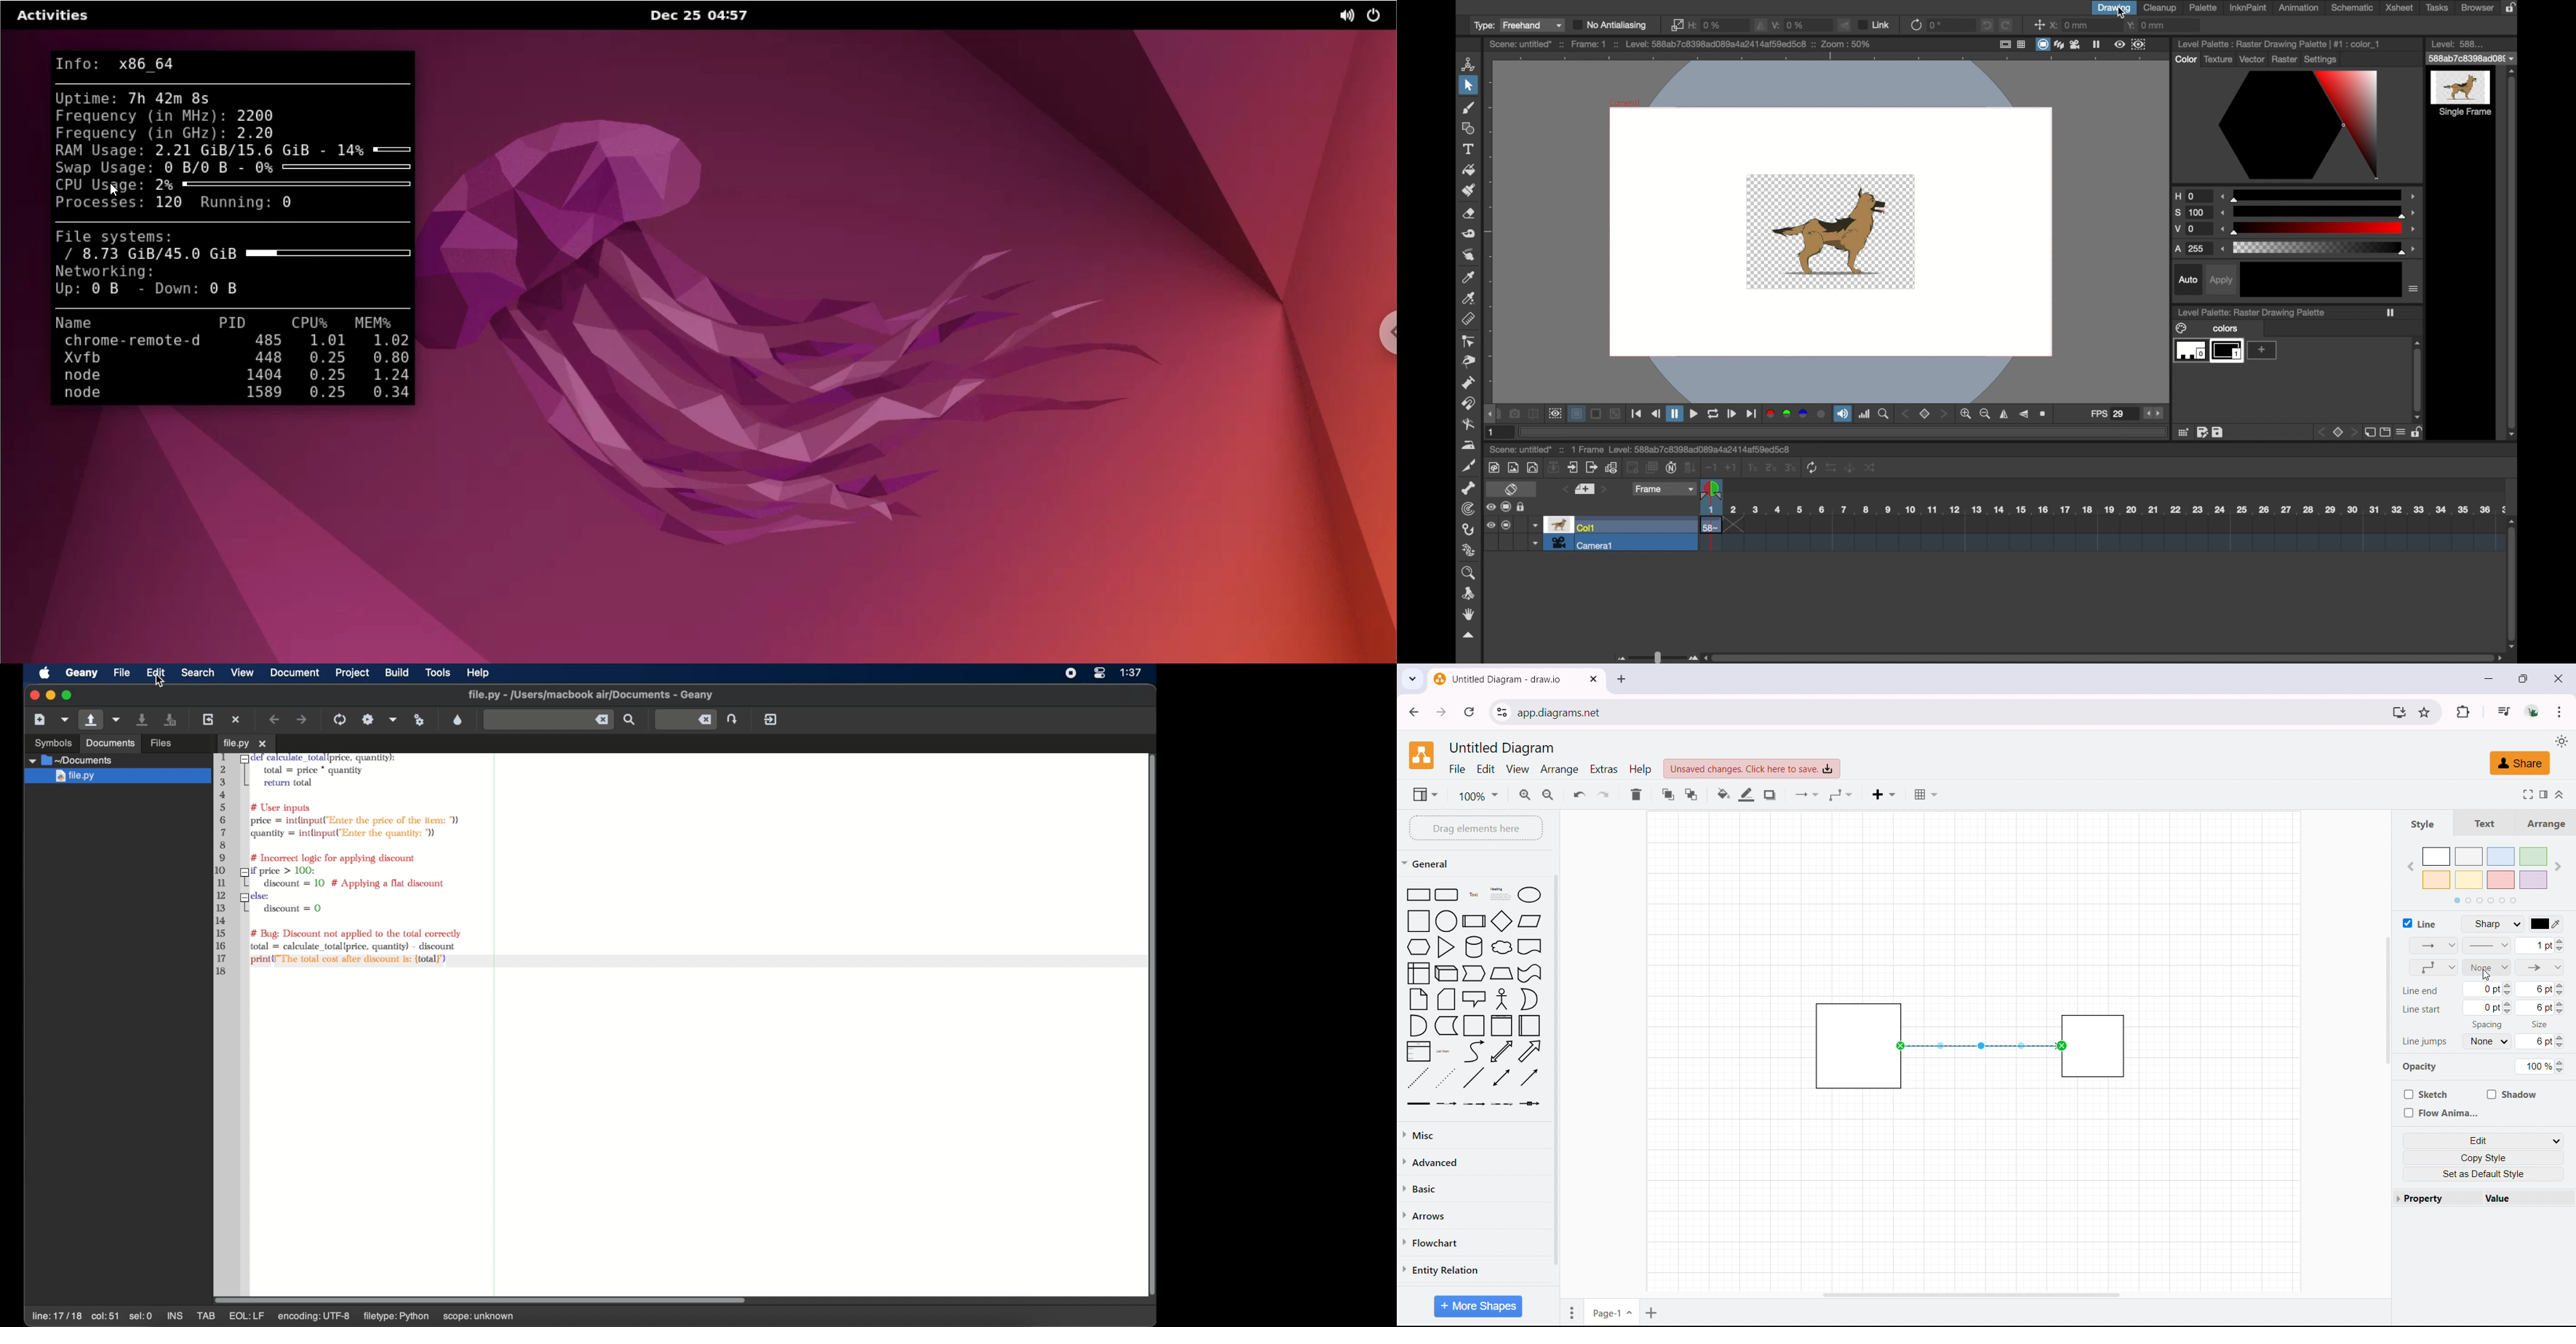 Image resolution: width=2576 pixels, height=1344 pixels. What do you see at coordinates (318, 1317) in the screenshot?
I see `encoding: utf-8` at bounding box center [318, 1317].